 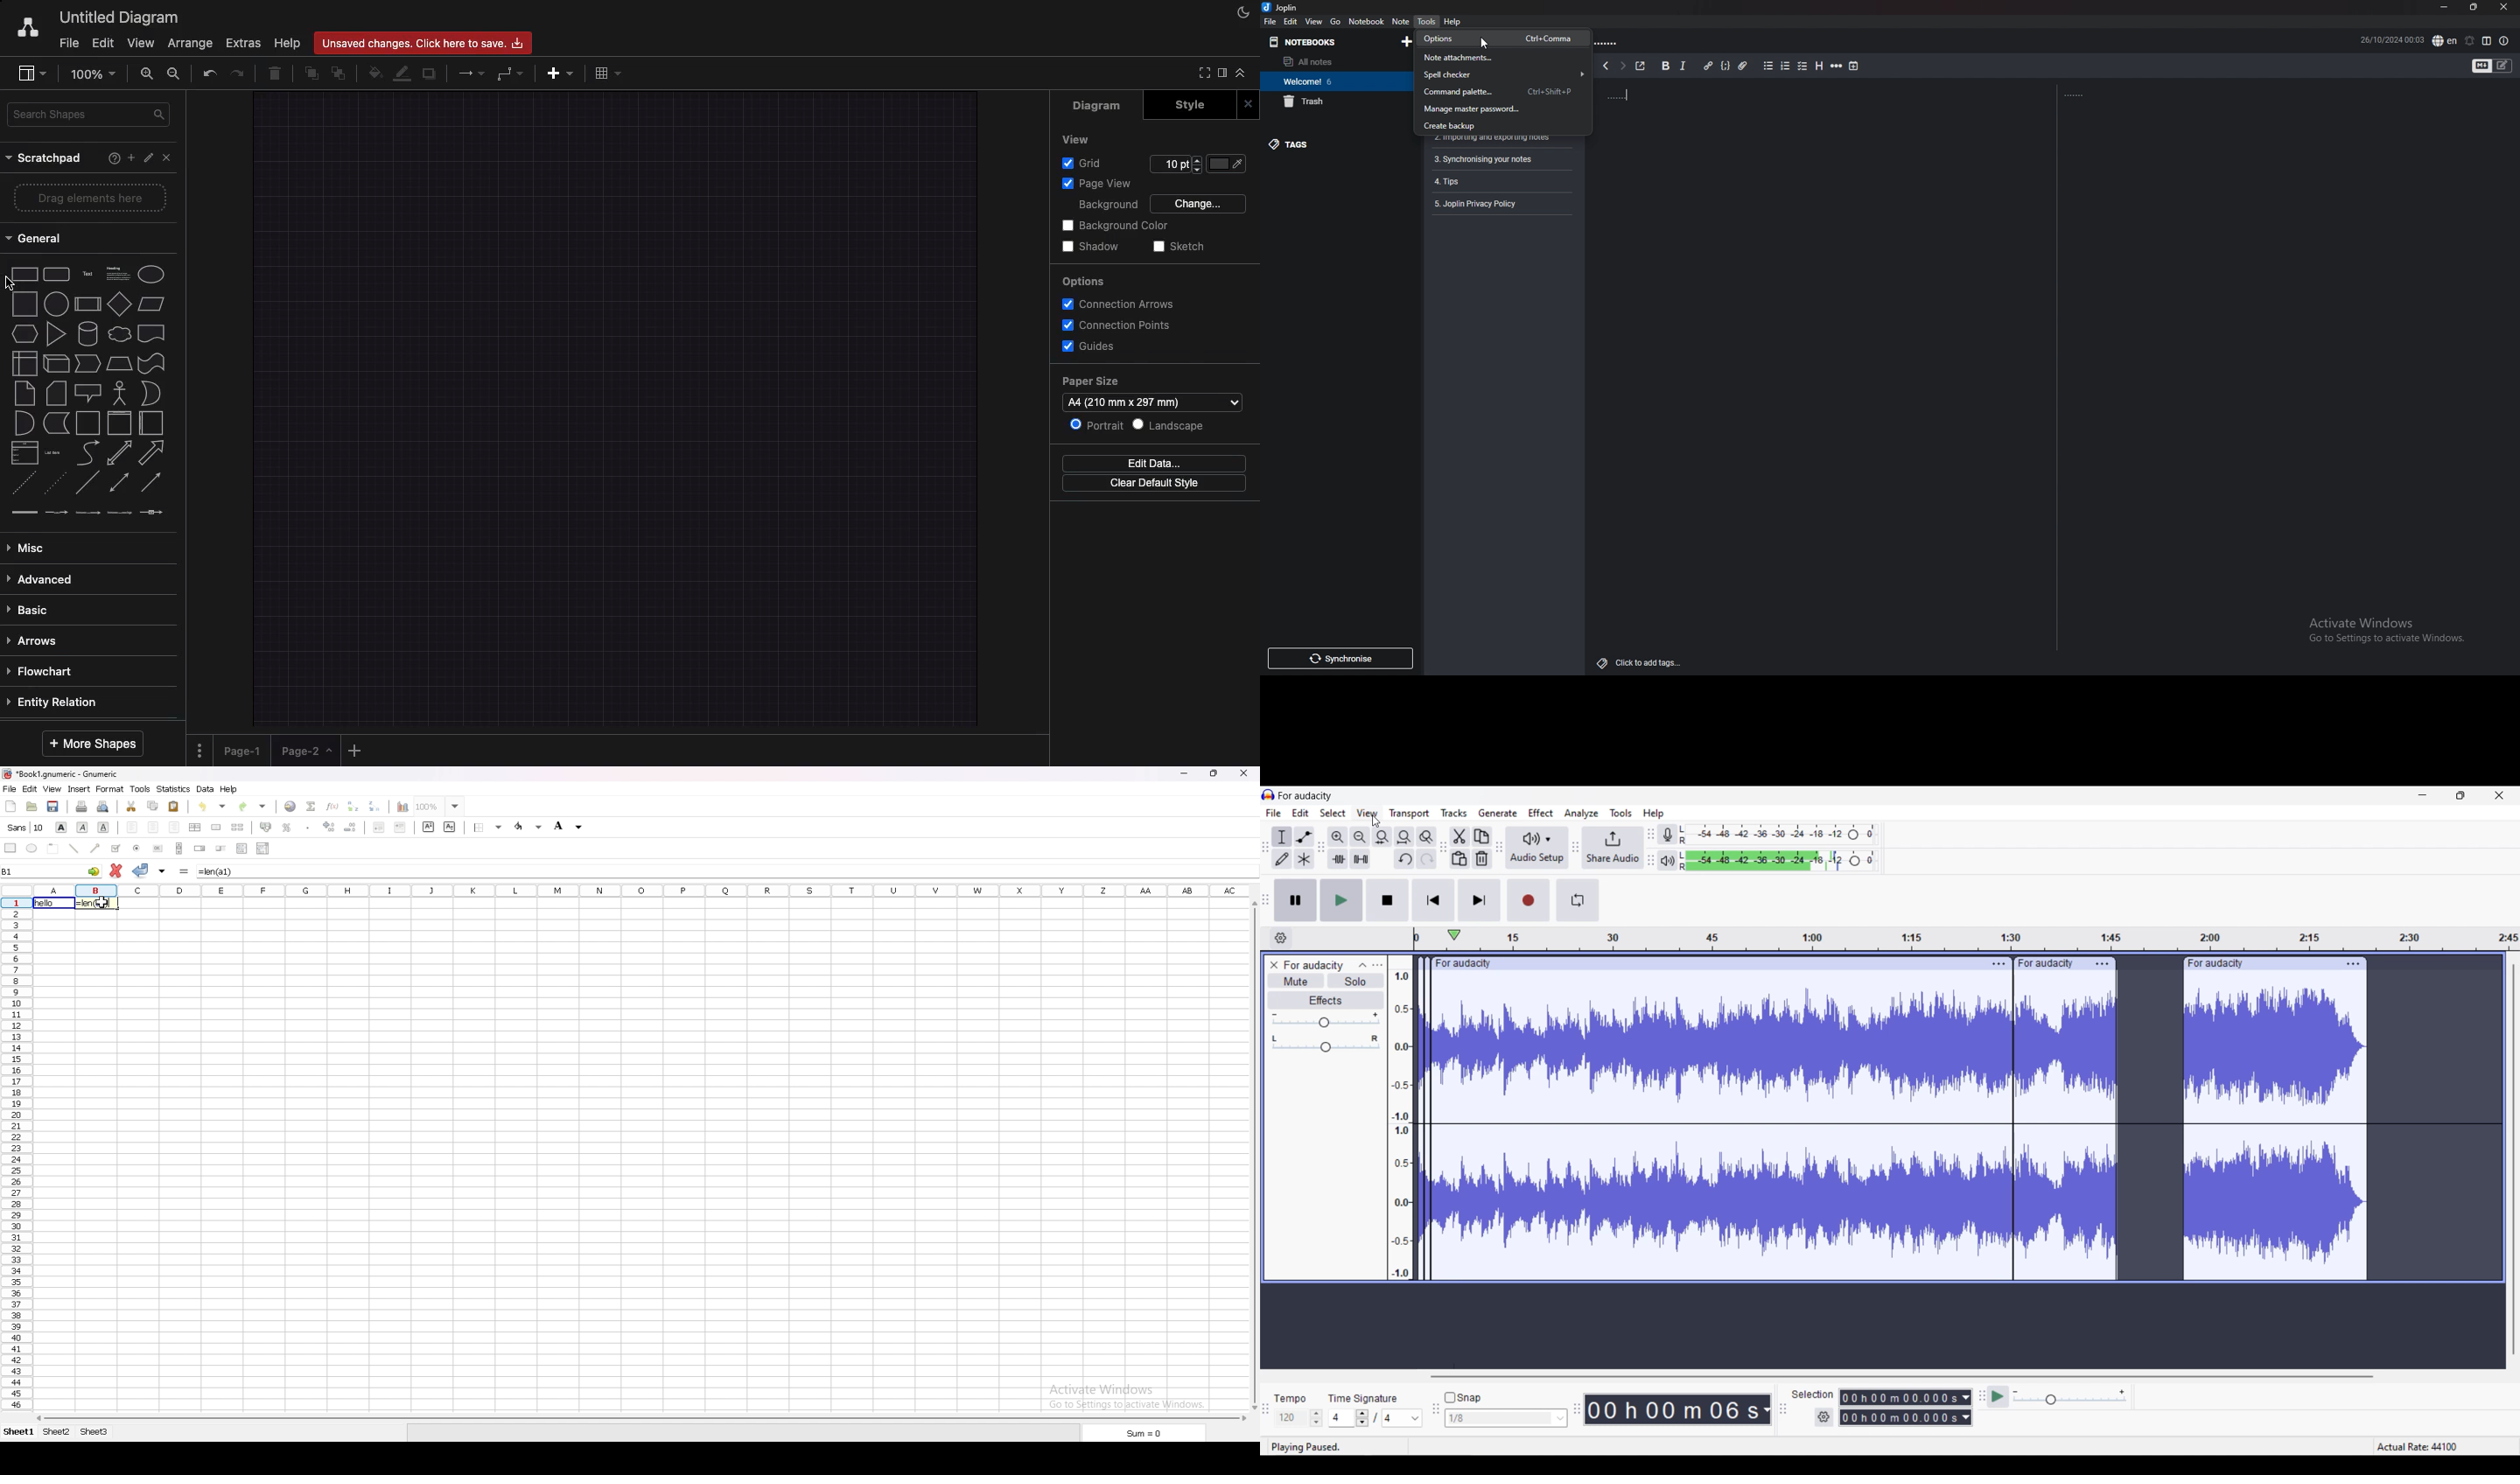 What do you see at coordinates (375, 806) in the screenshot?
I see `sort descending` at bounding box center [375, 806].